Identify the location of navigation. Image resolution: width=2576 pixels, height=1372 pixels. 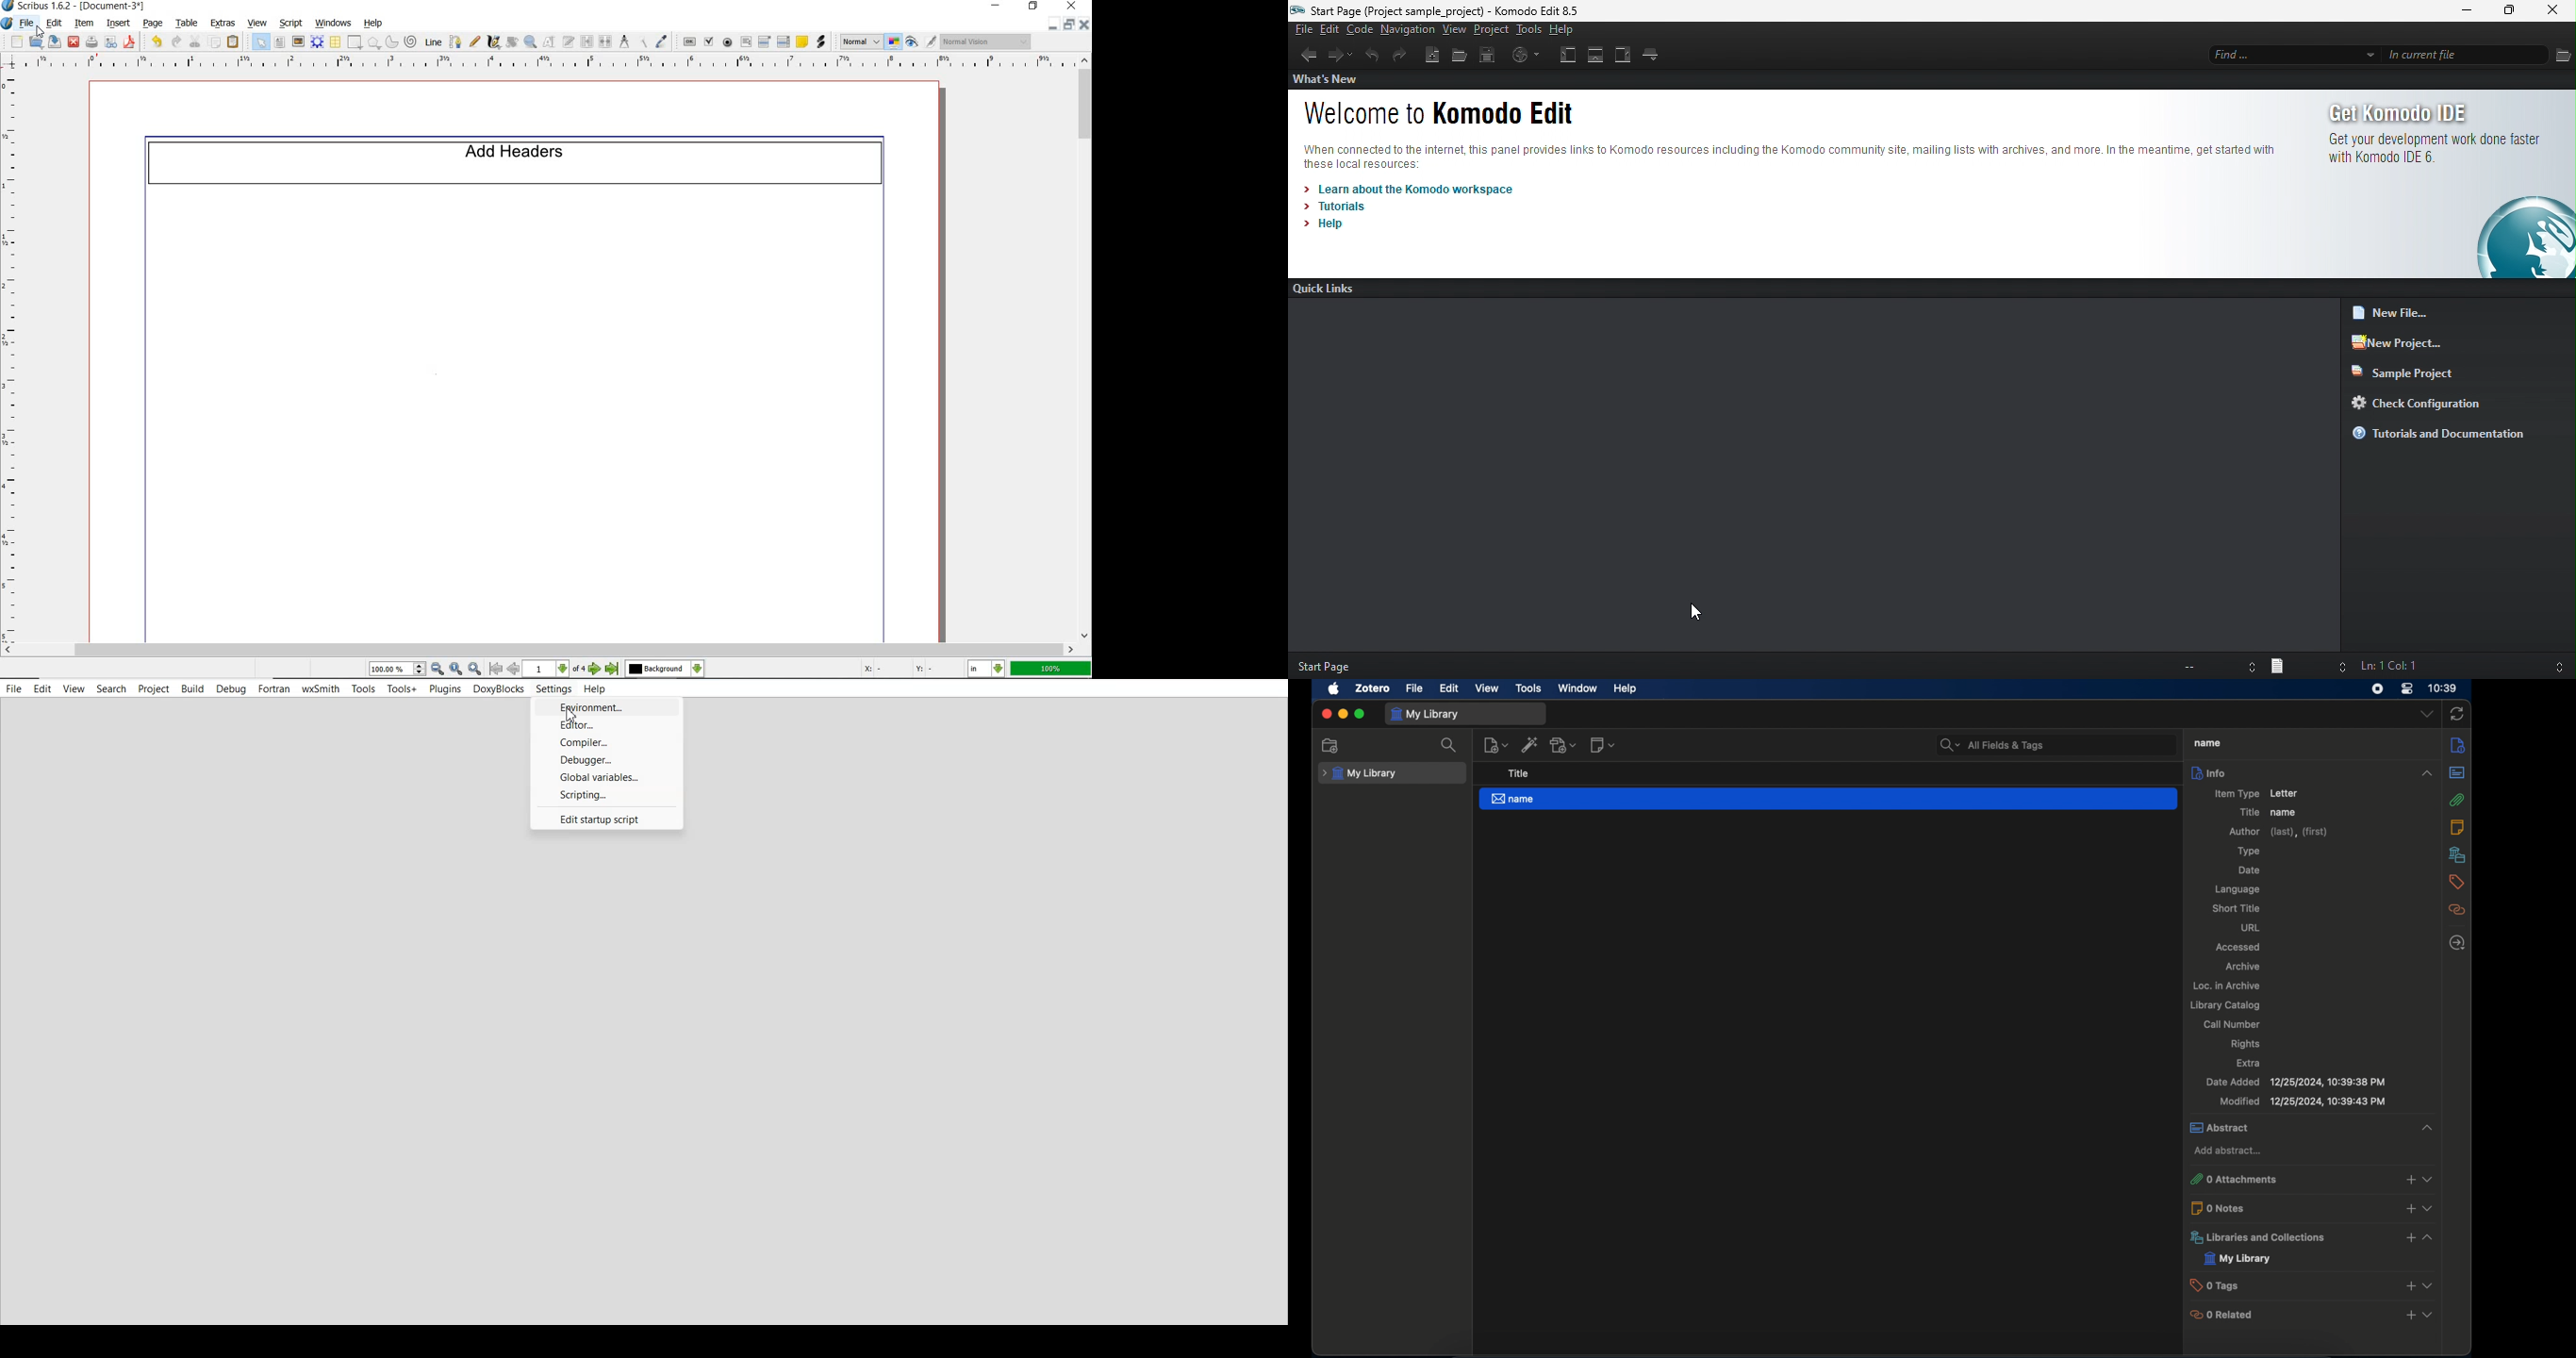
(1409, 30).